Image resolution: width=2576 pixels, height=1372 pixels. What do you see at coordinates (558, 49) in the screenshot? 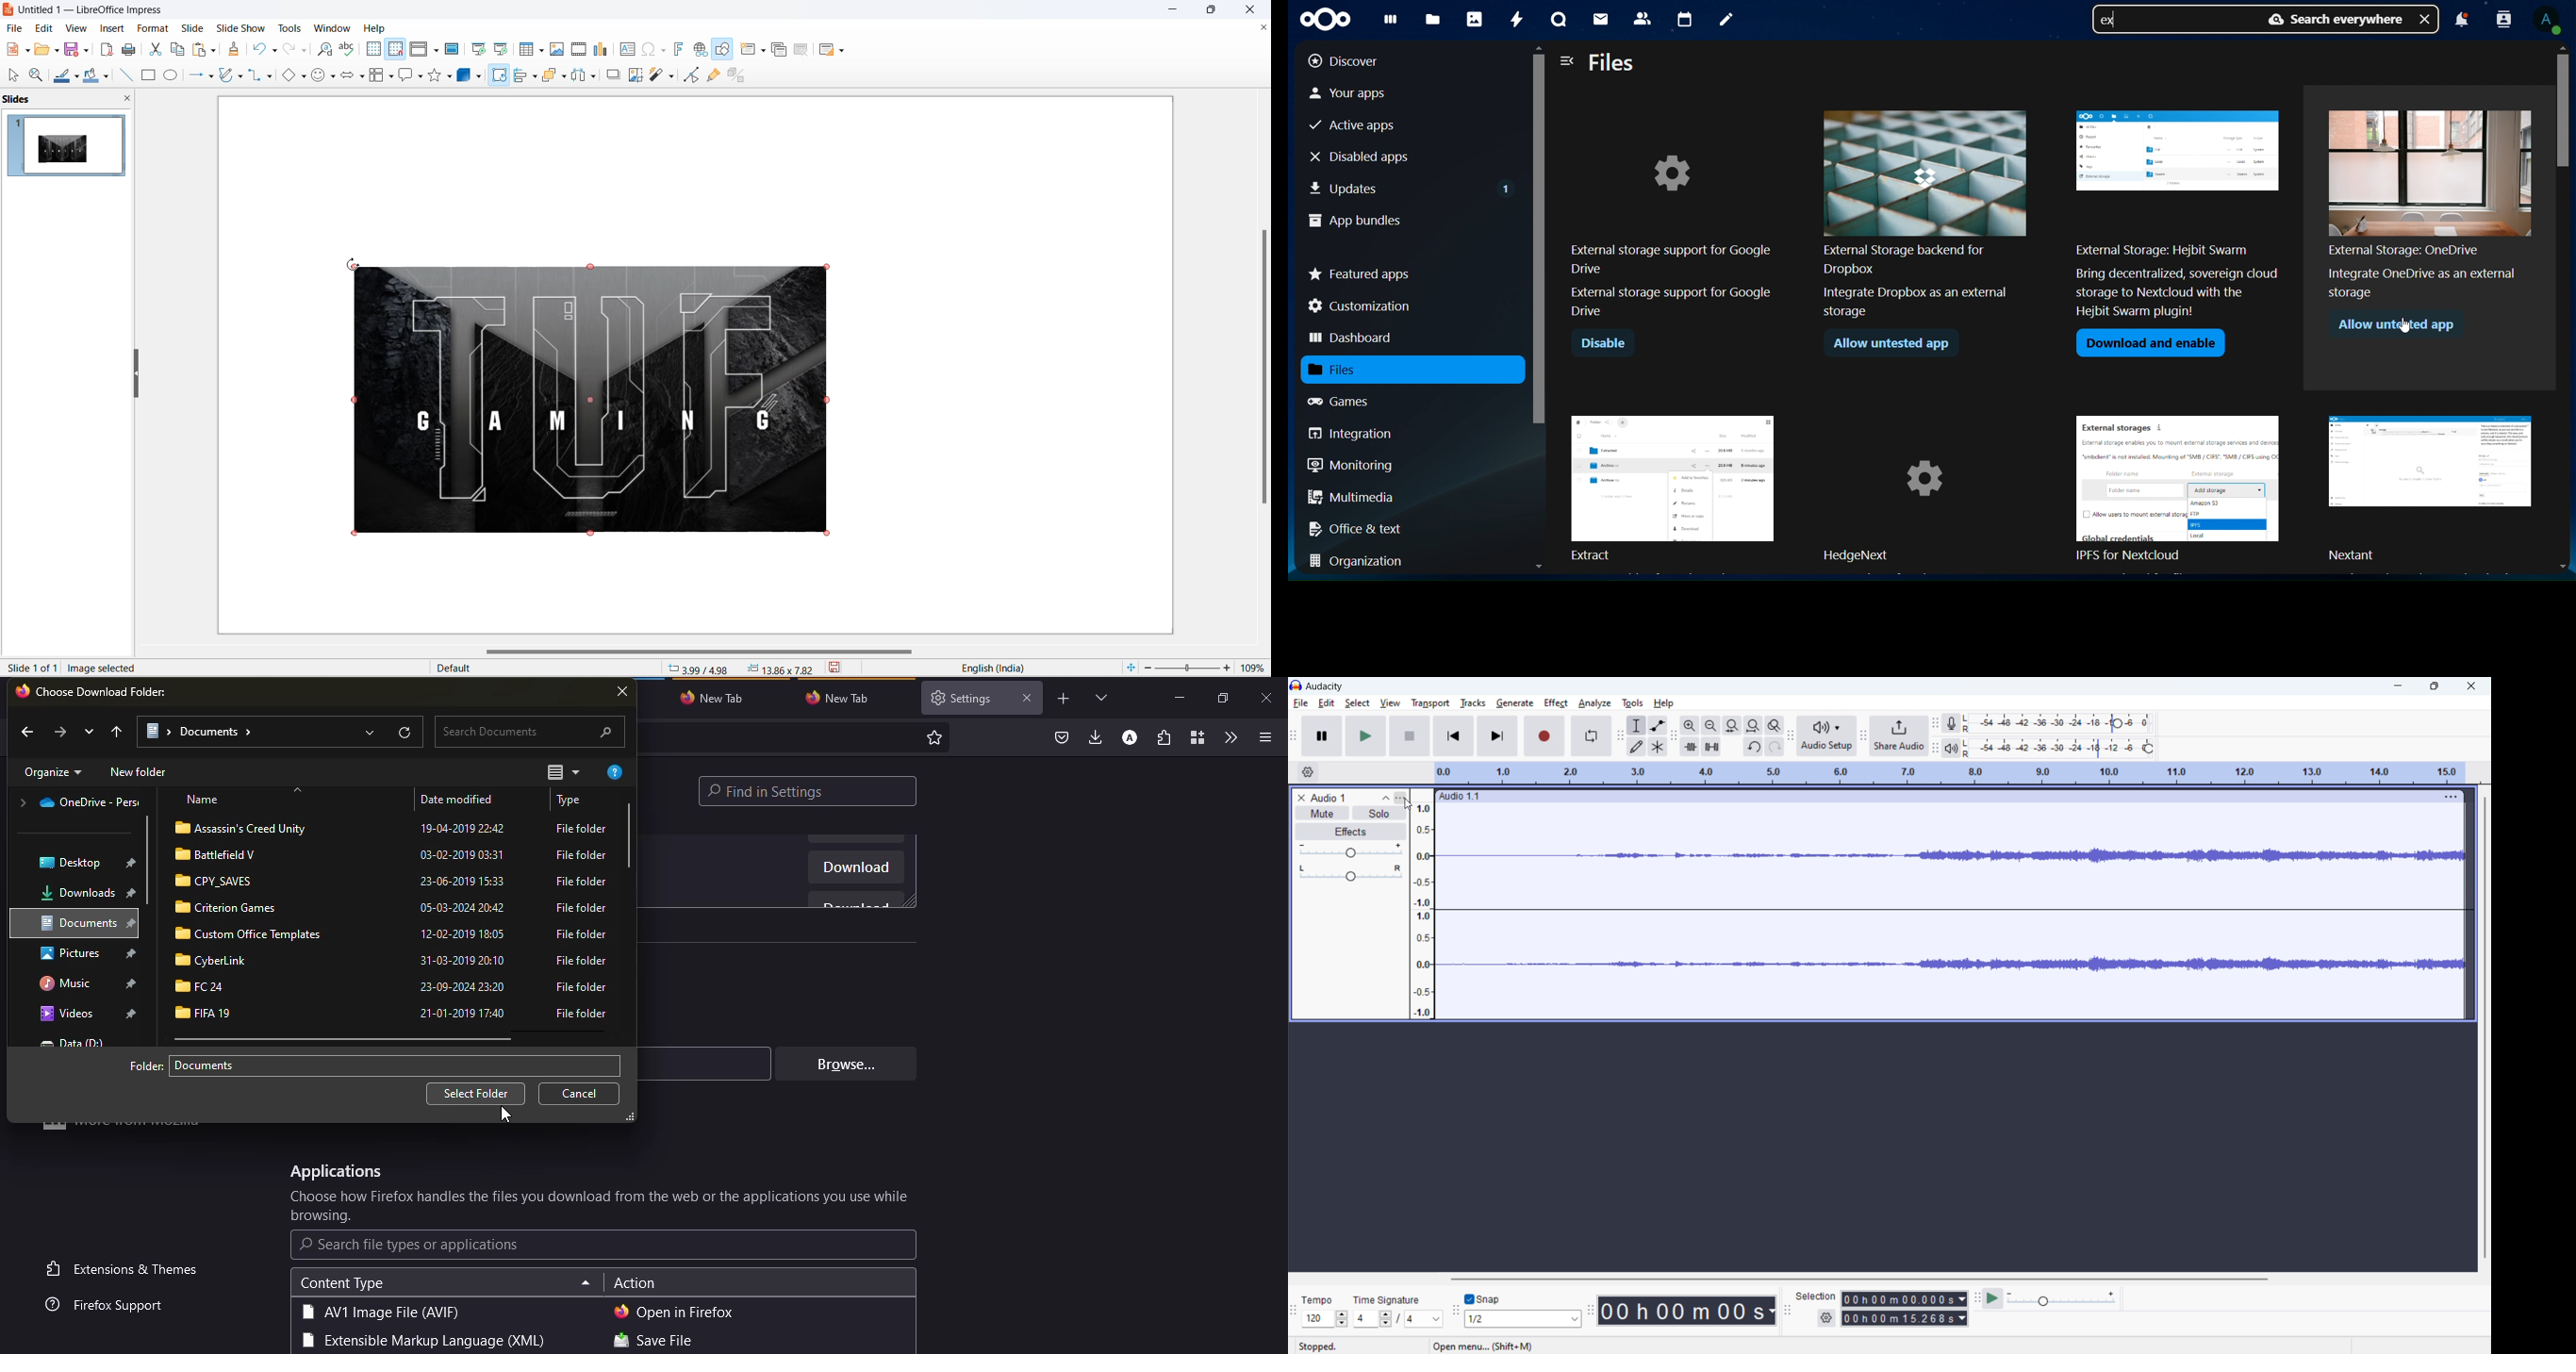
I see `insert images` at bounding box center [558, 49].